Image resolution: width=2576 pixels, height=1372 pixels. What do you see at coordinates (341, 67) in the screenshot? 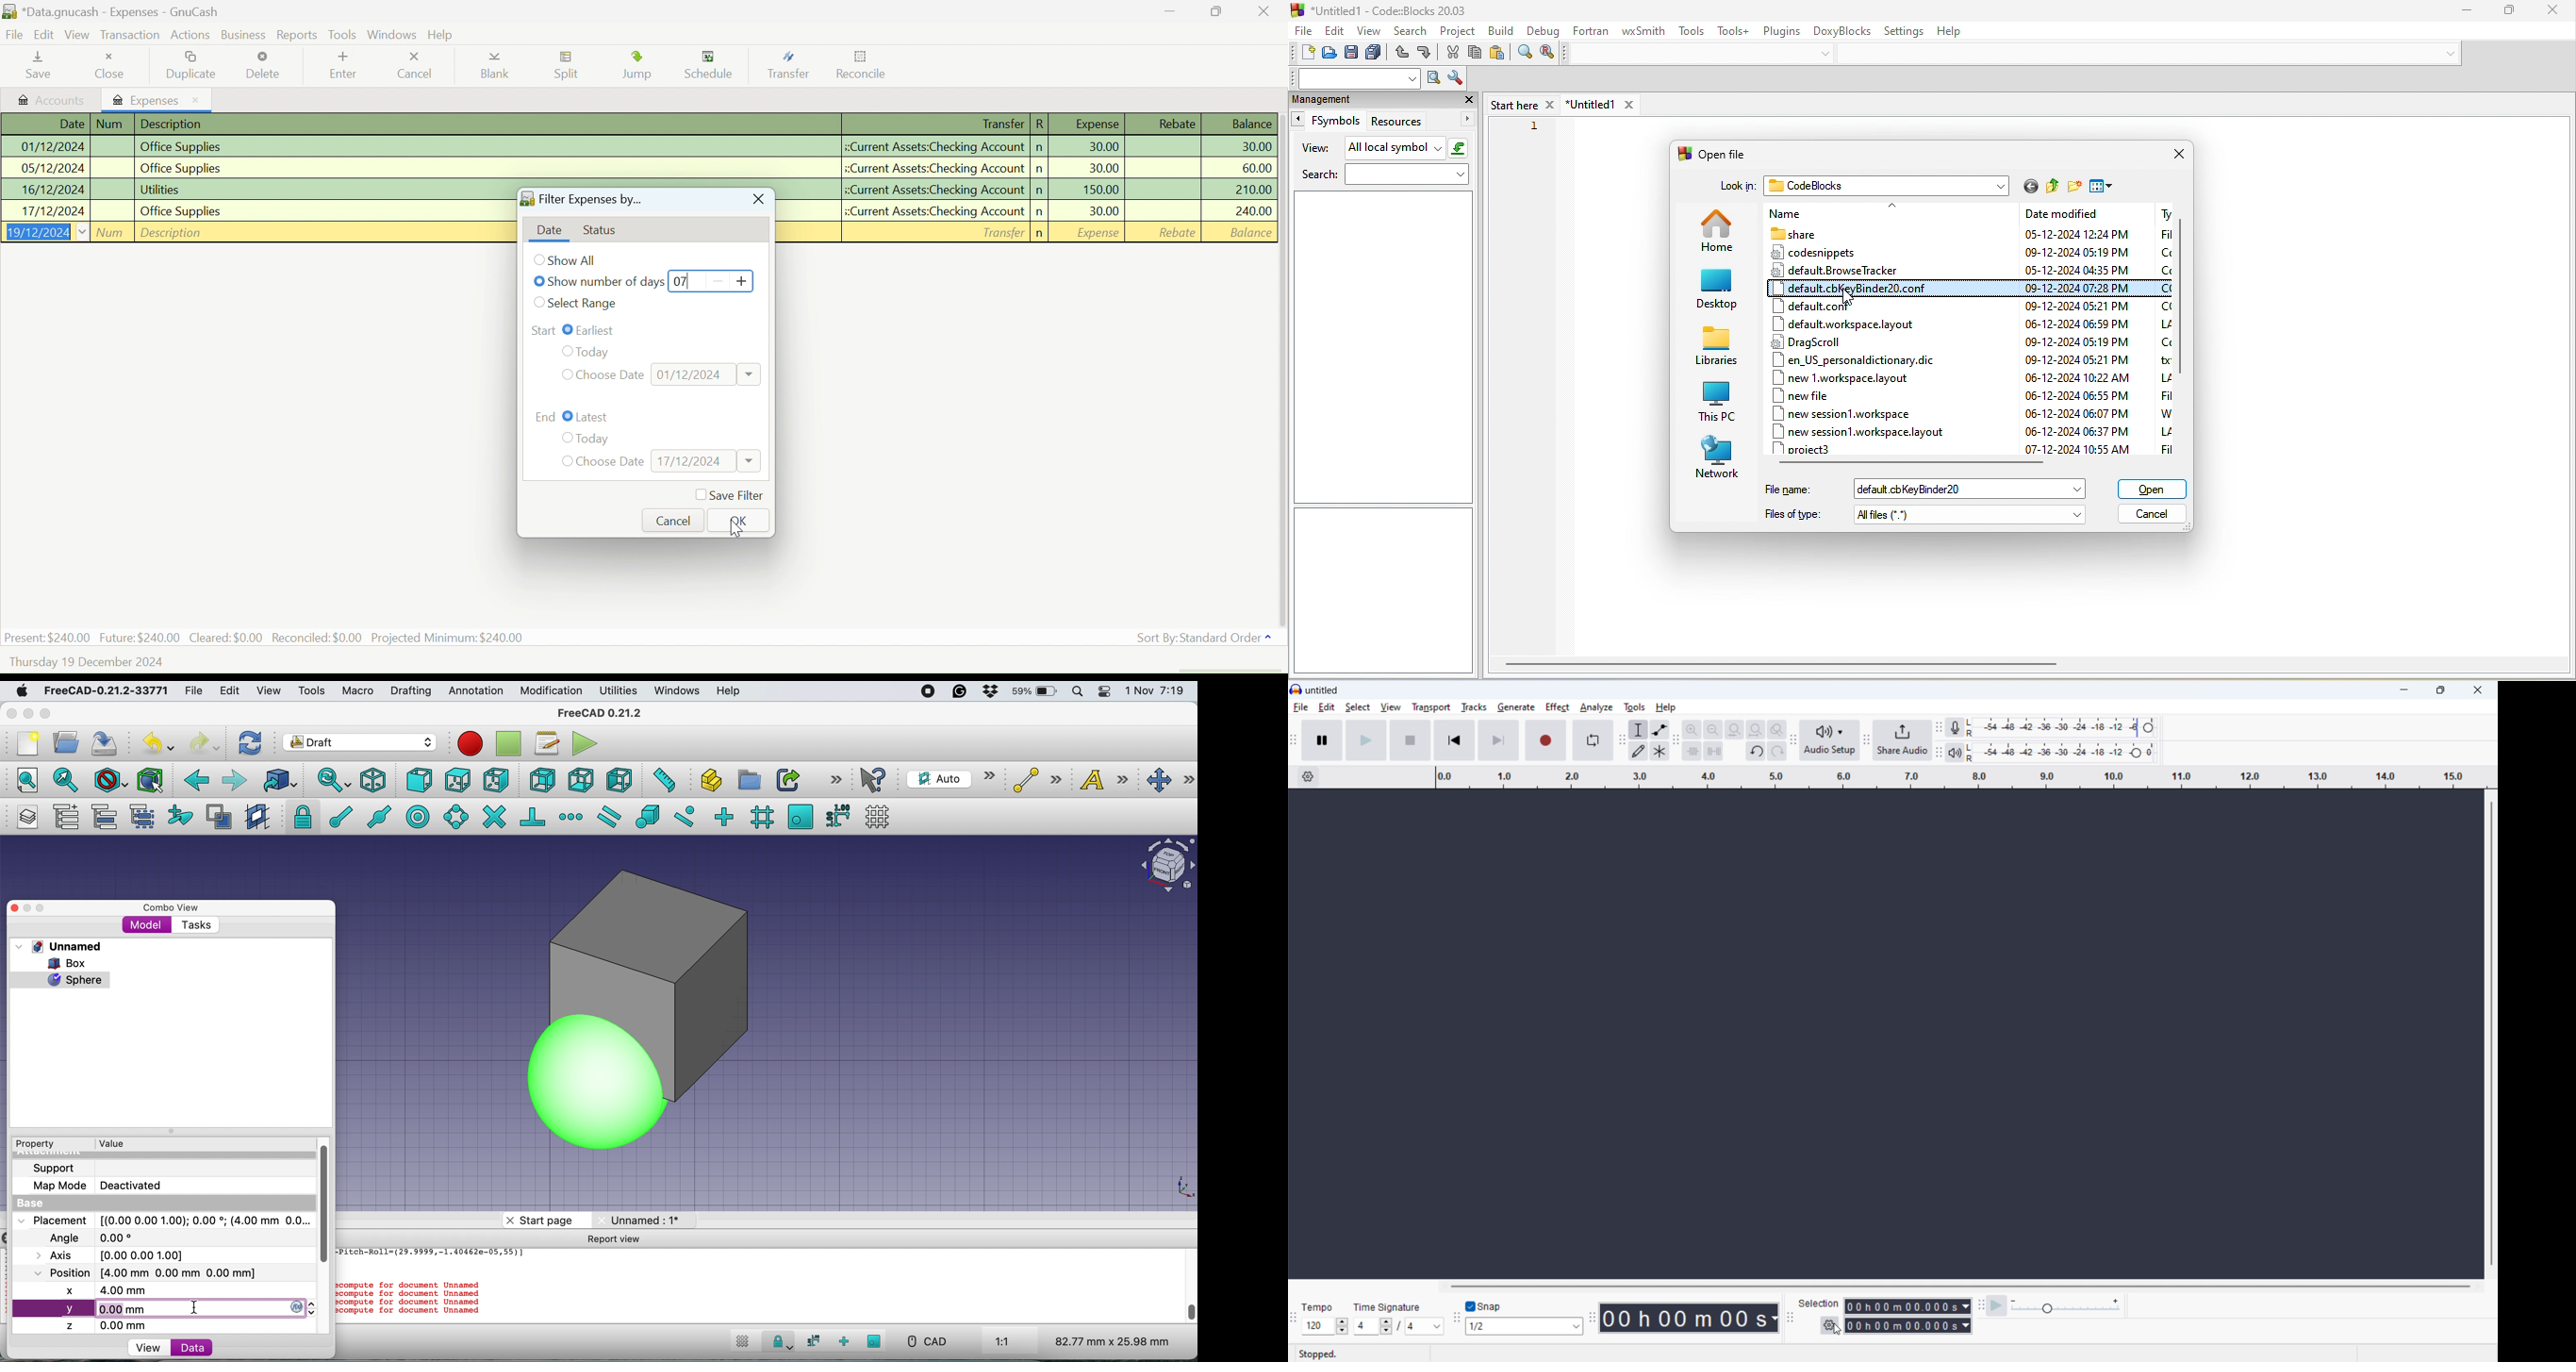
I see `Enter` at bounding box center [341, 67].